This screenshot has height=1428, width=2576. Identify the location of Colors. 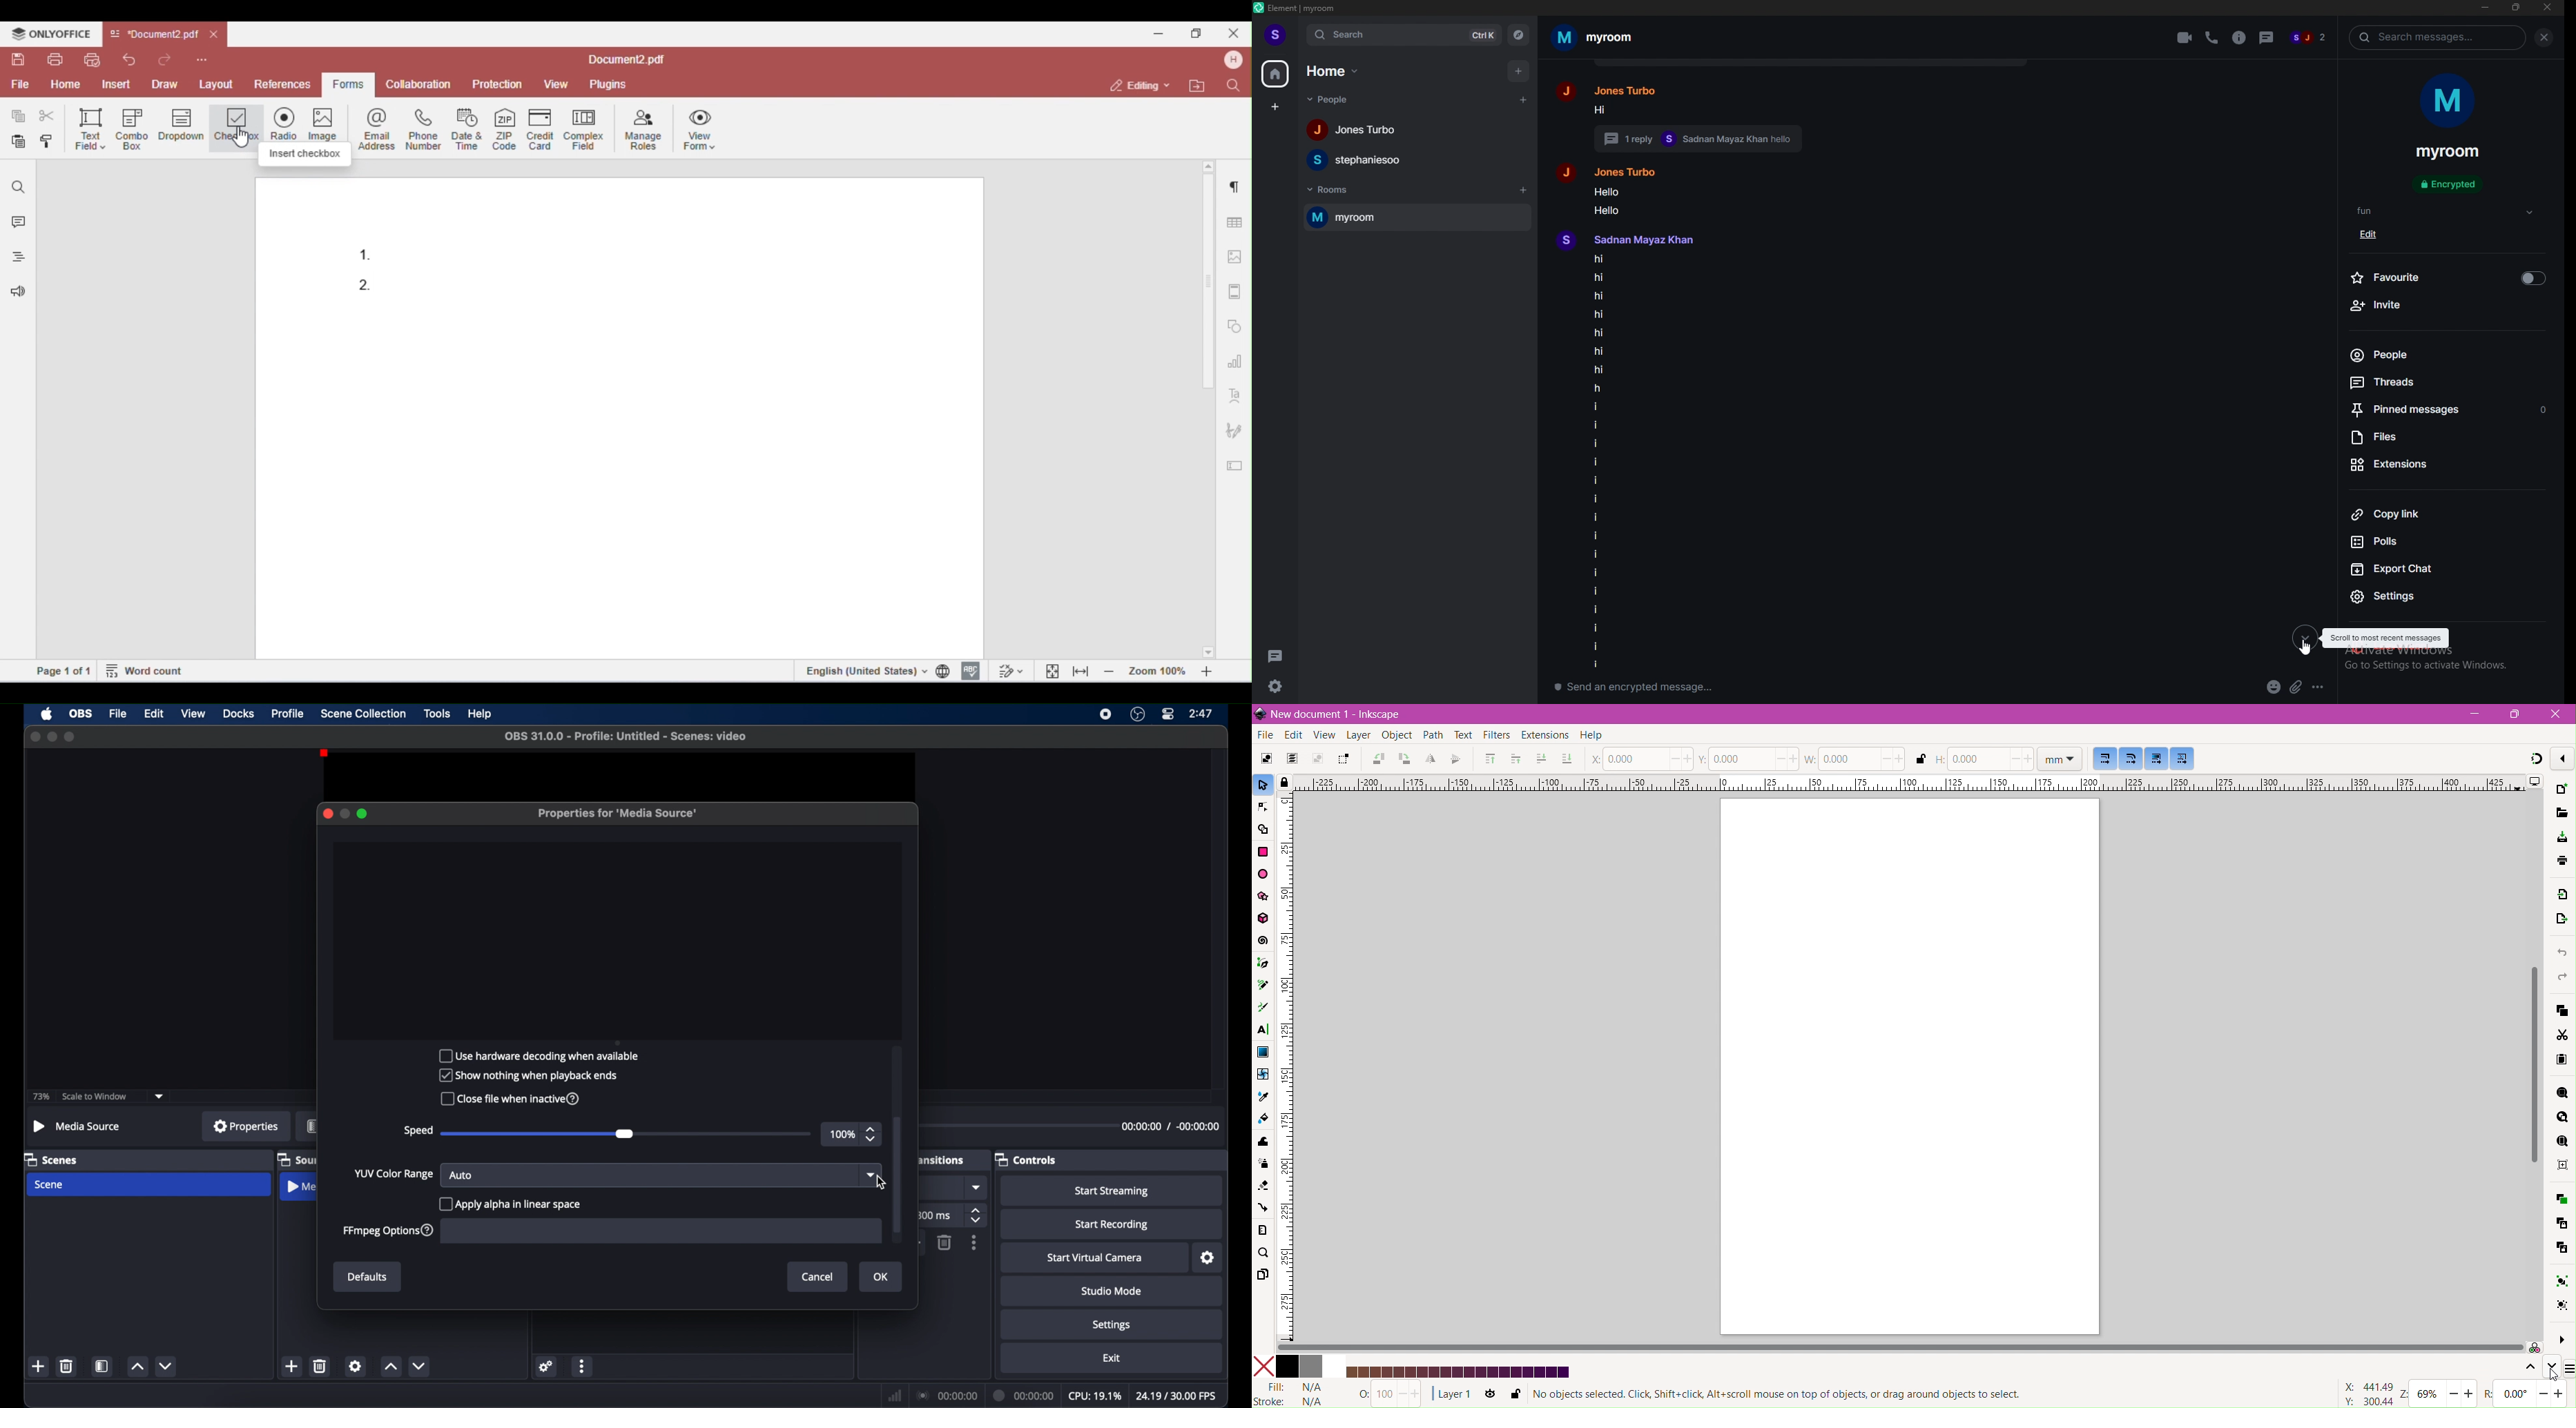
(1299, 1367).